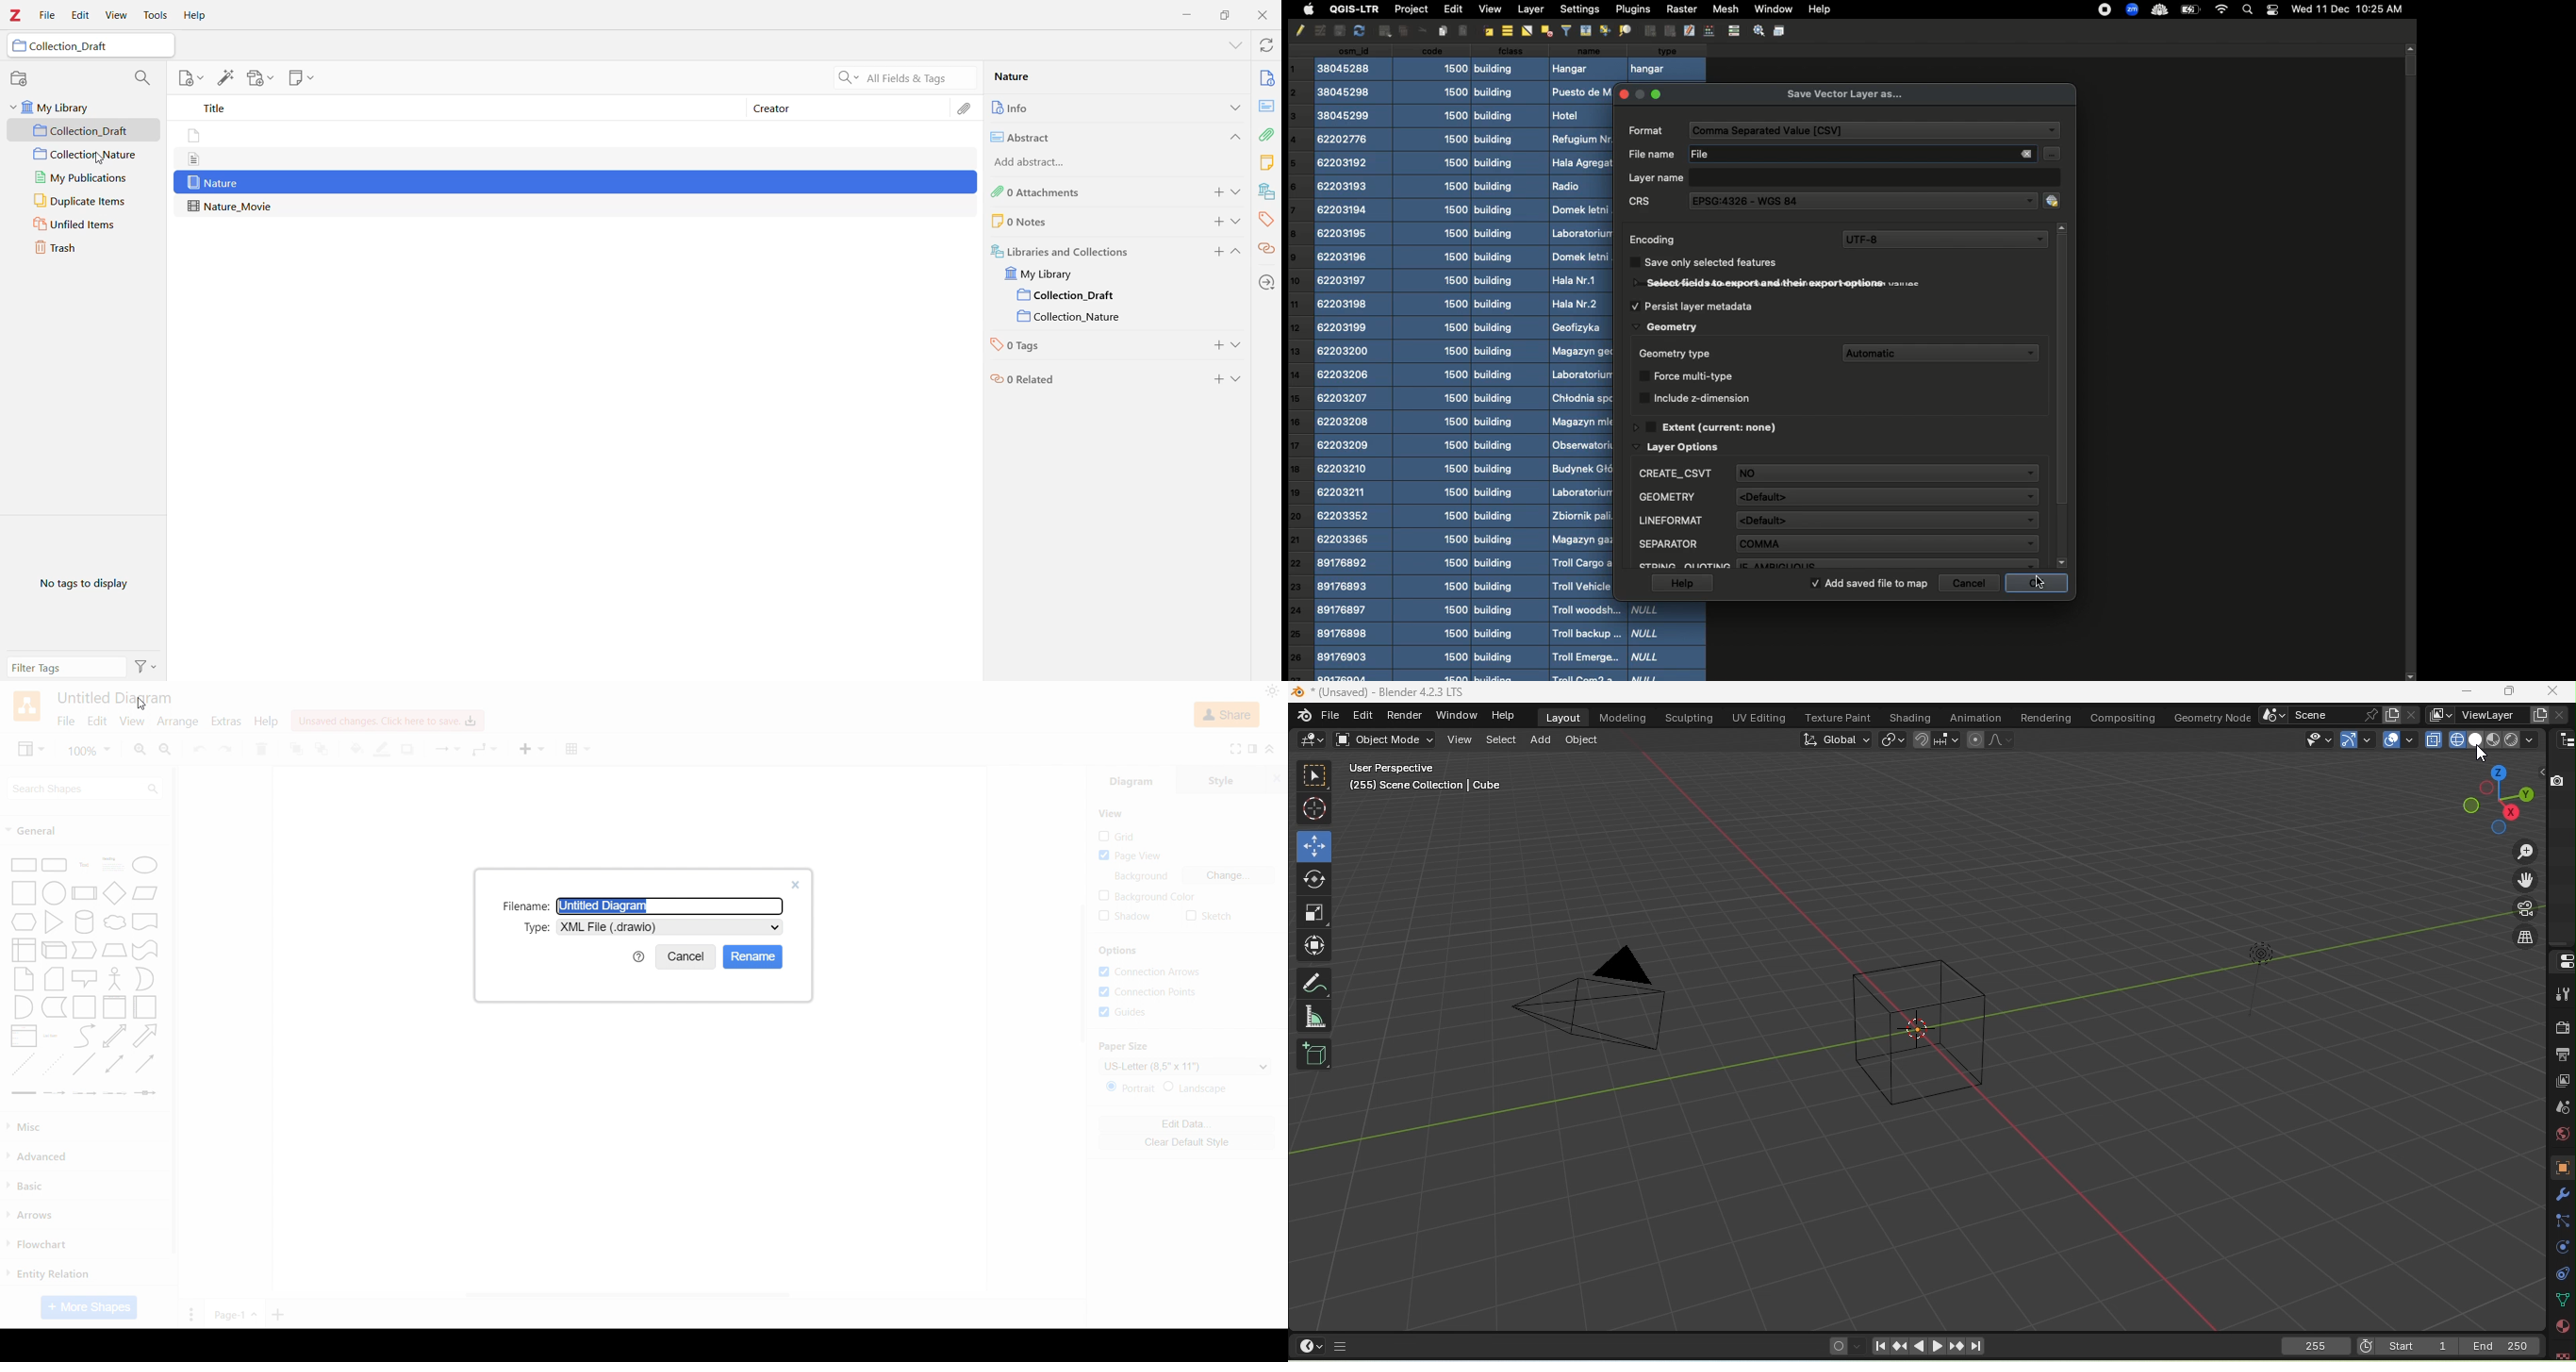 This screenshot has width=2576, height=1372. I want to click on Layer name, so click(1842, 177).